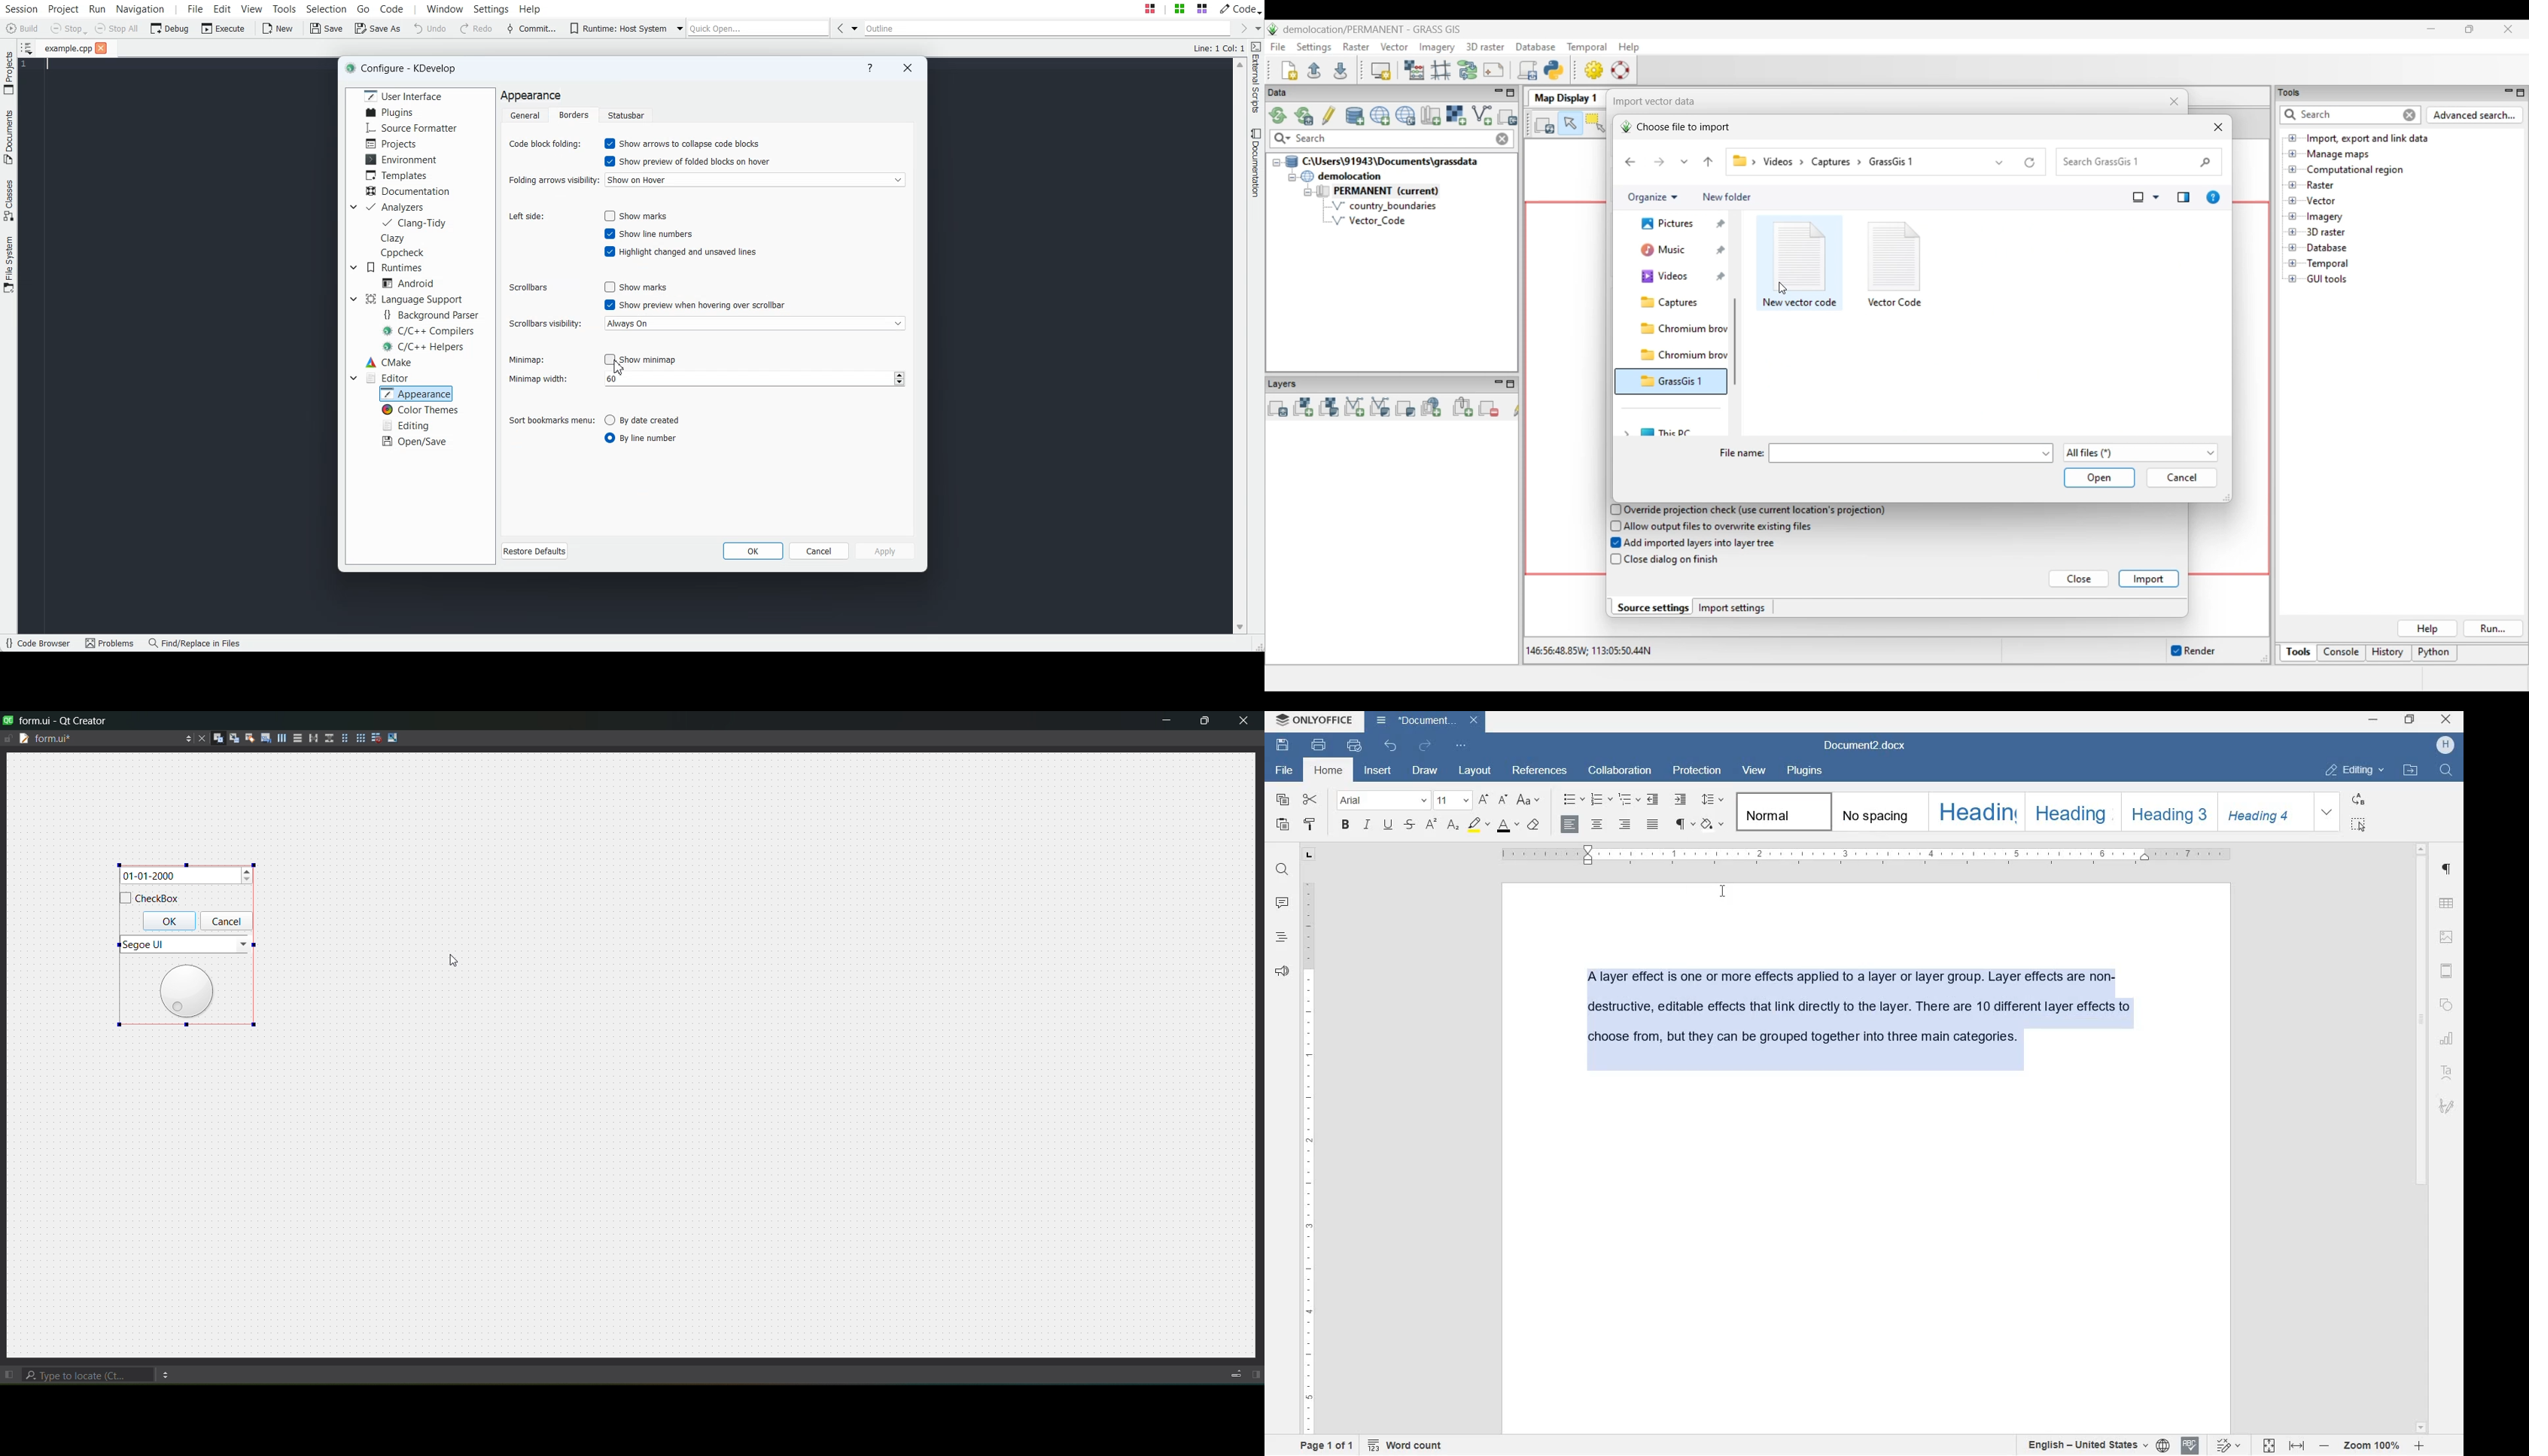  Describe the element at coordinates (651, 419) in the screenshot. I see `Disable by date created` at that location.